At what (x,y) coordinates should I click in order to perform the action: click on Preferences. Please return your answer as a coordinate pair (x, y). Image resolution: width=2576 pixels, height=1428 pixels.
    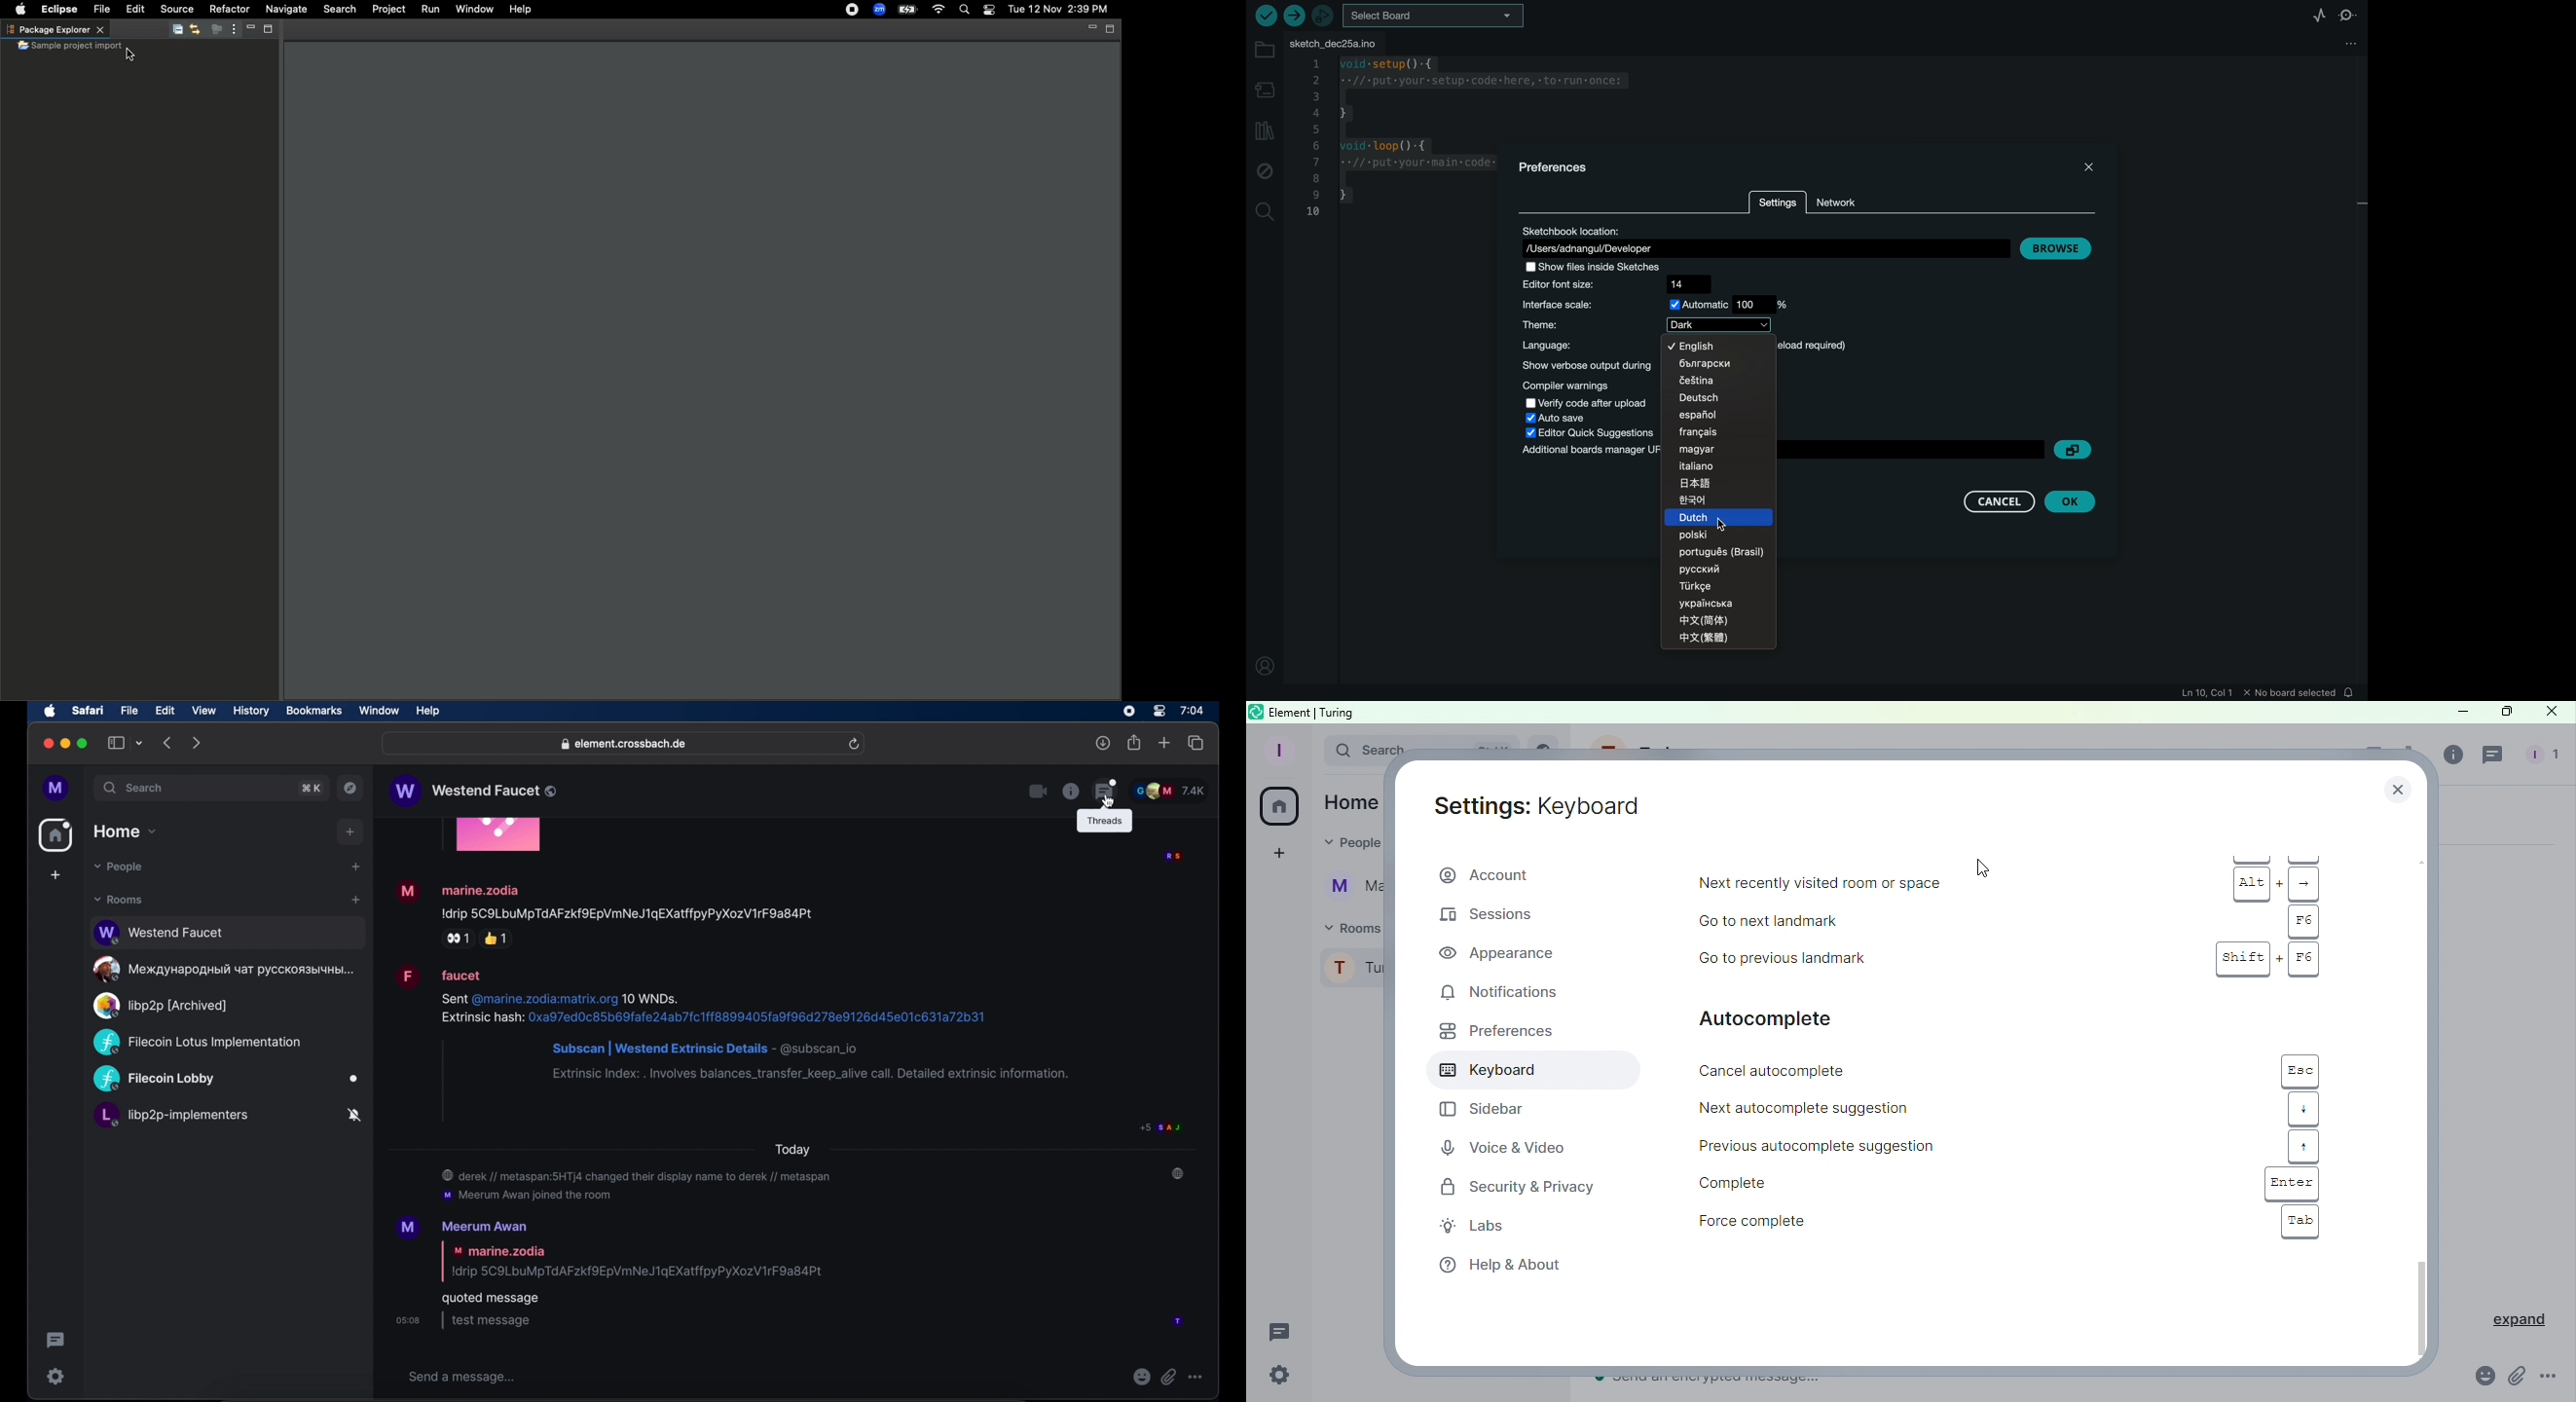
    Looking at the image, I should click on (1492, 1035).